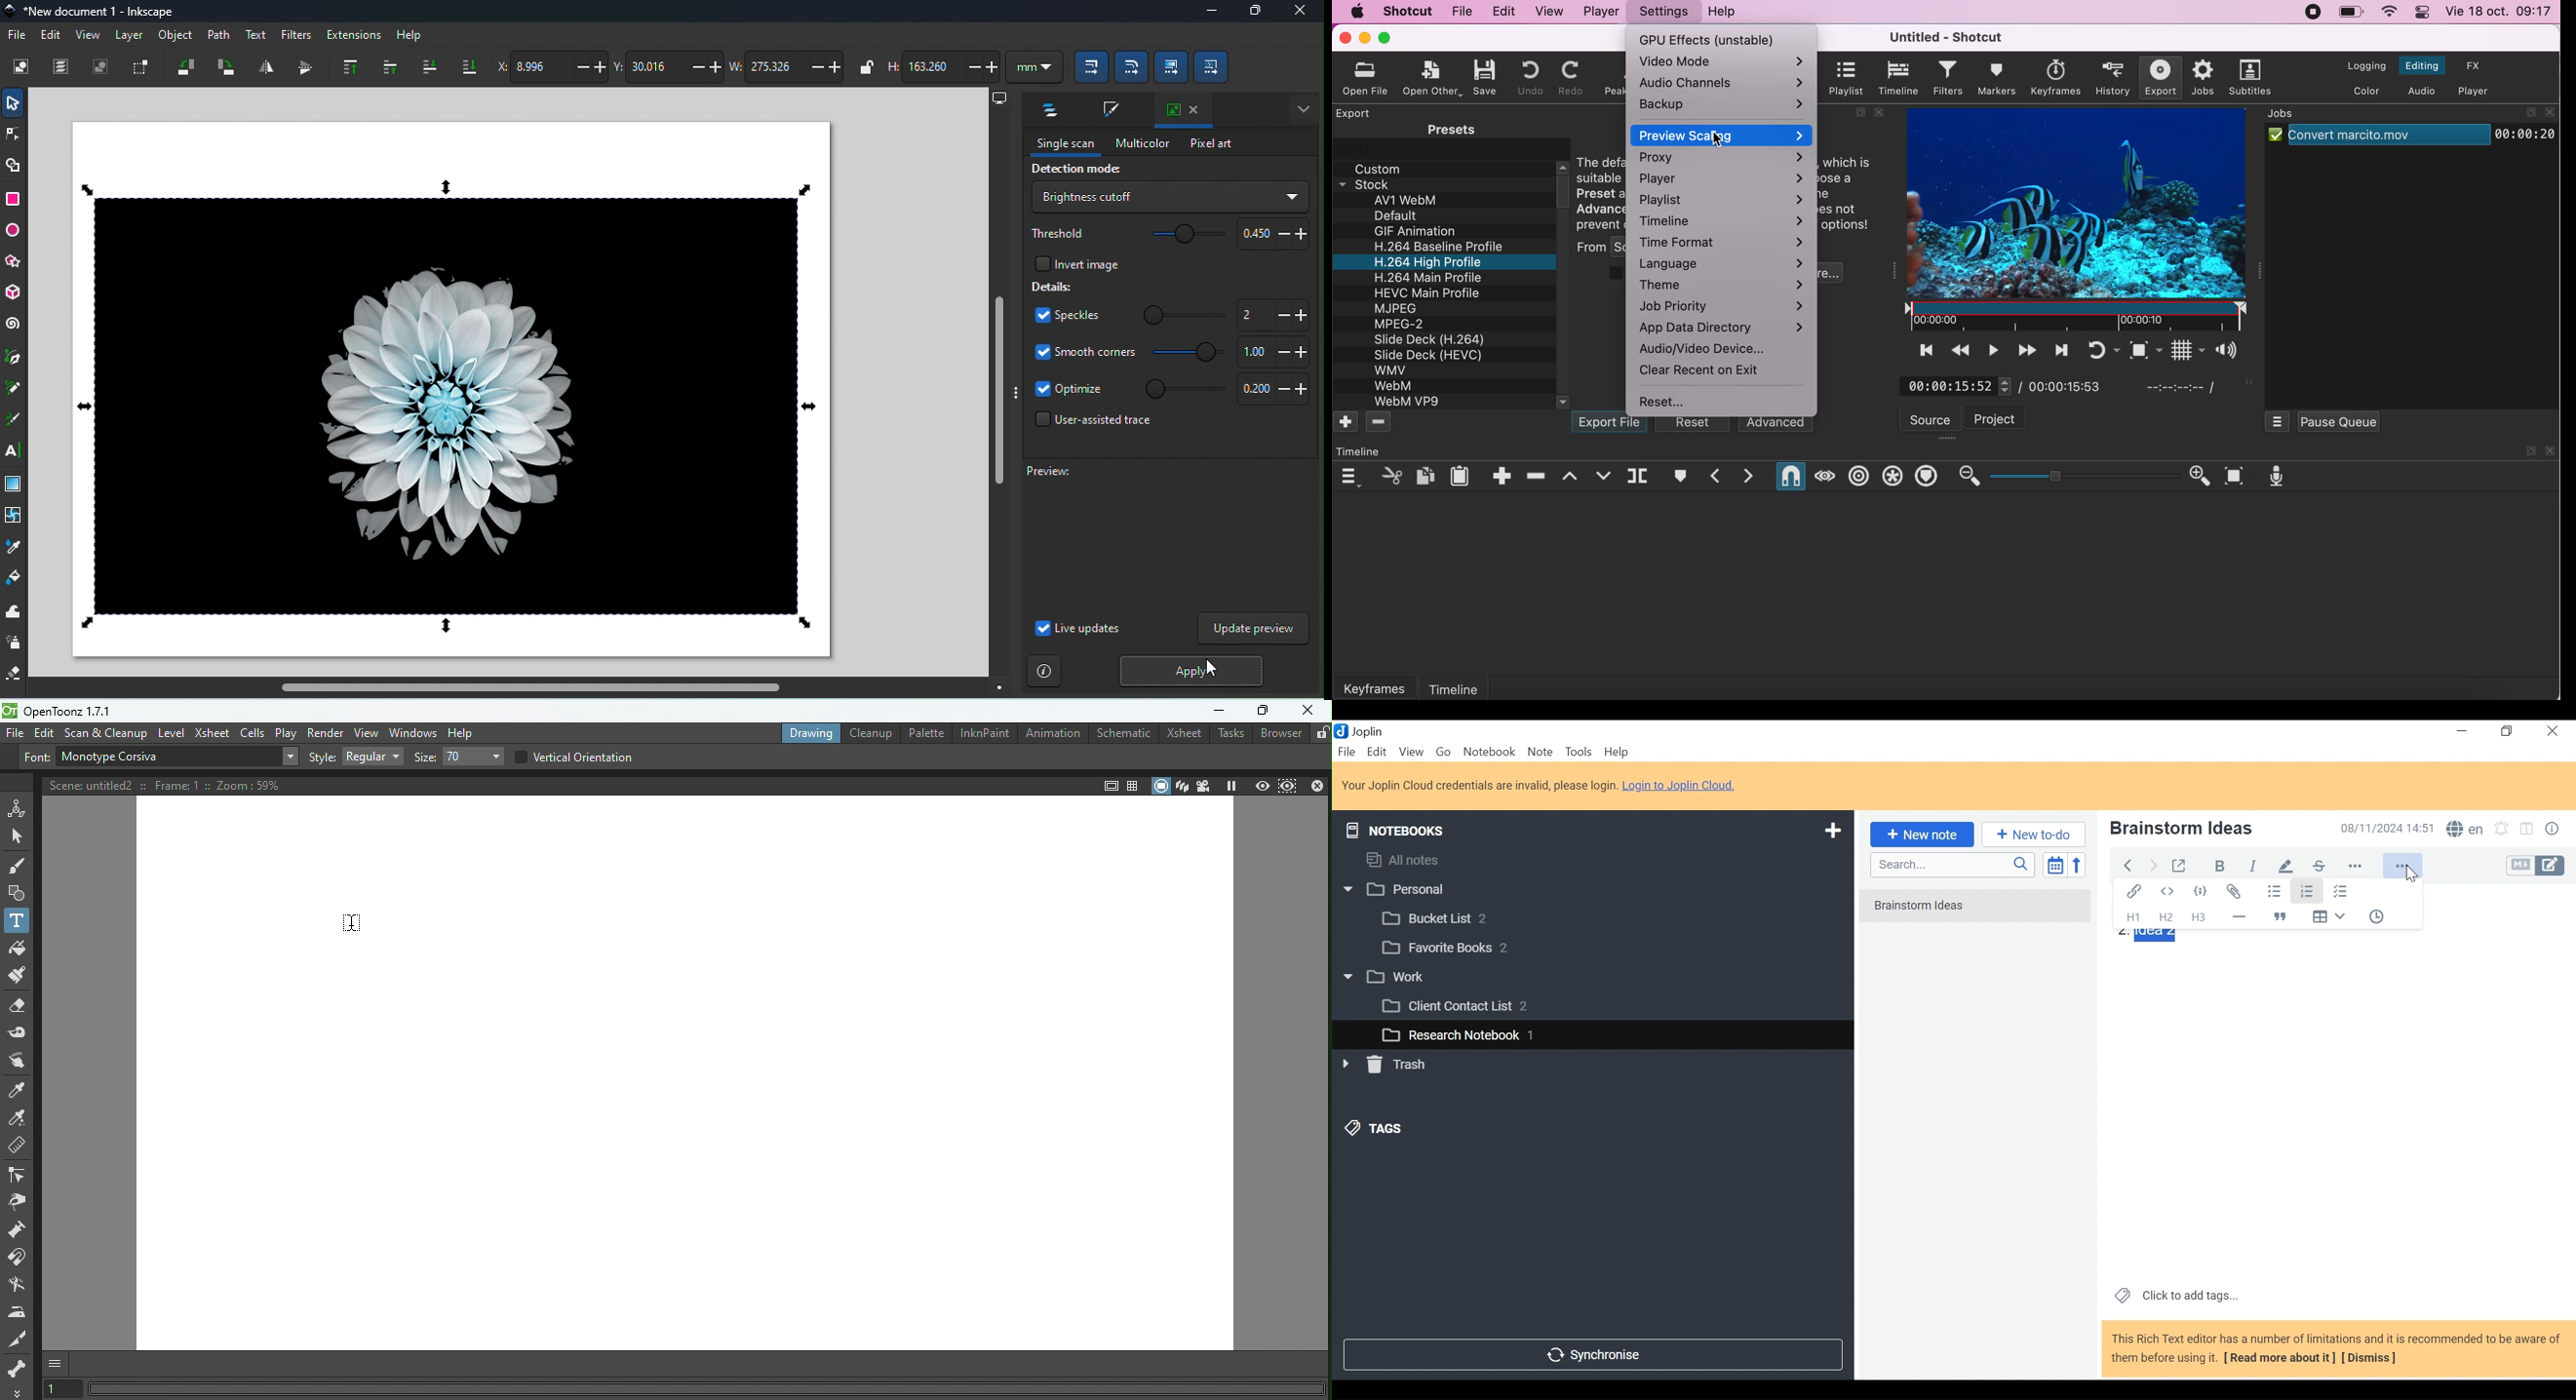  What do you see at coordinates (266, 67) in the screenshot?
I see `Object flip horizontally` at bounding box center [266, 67].